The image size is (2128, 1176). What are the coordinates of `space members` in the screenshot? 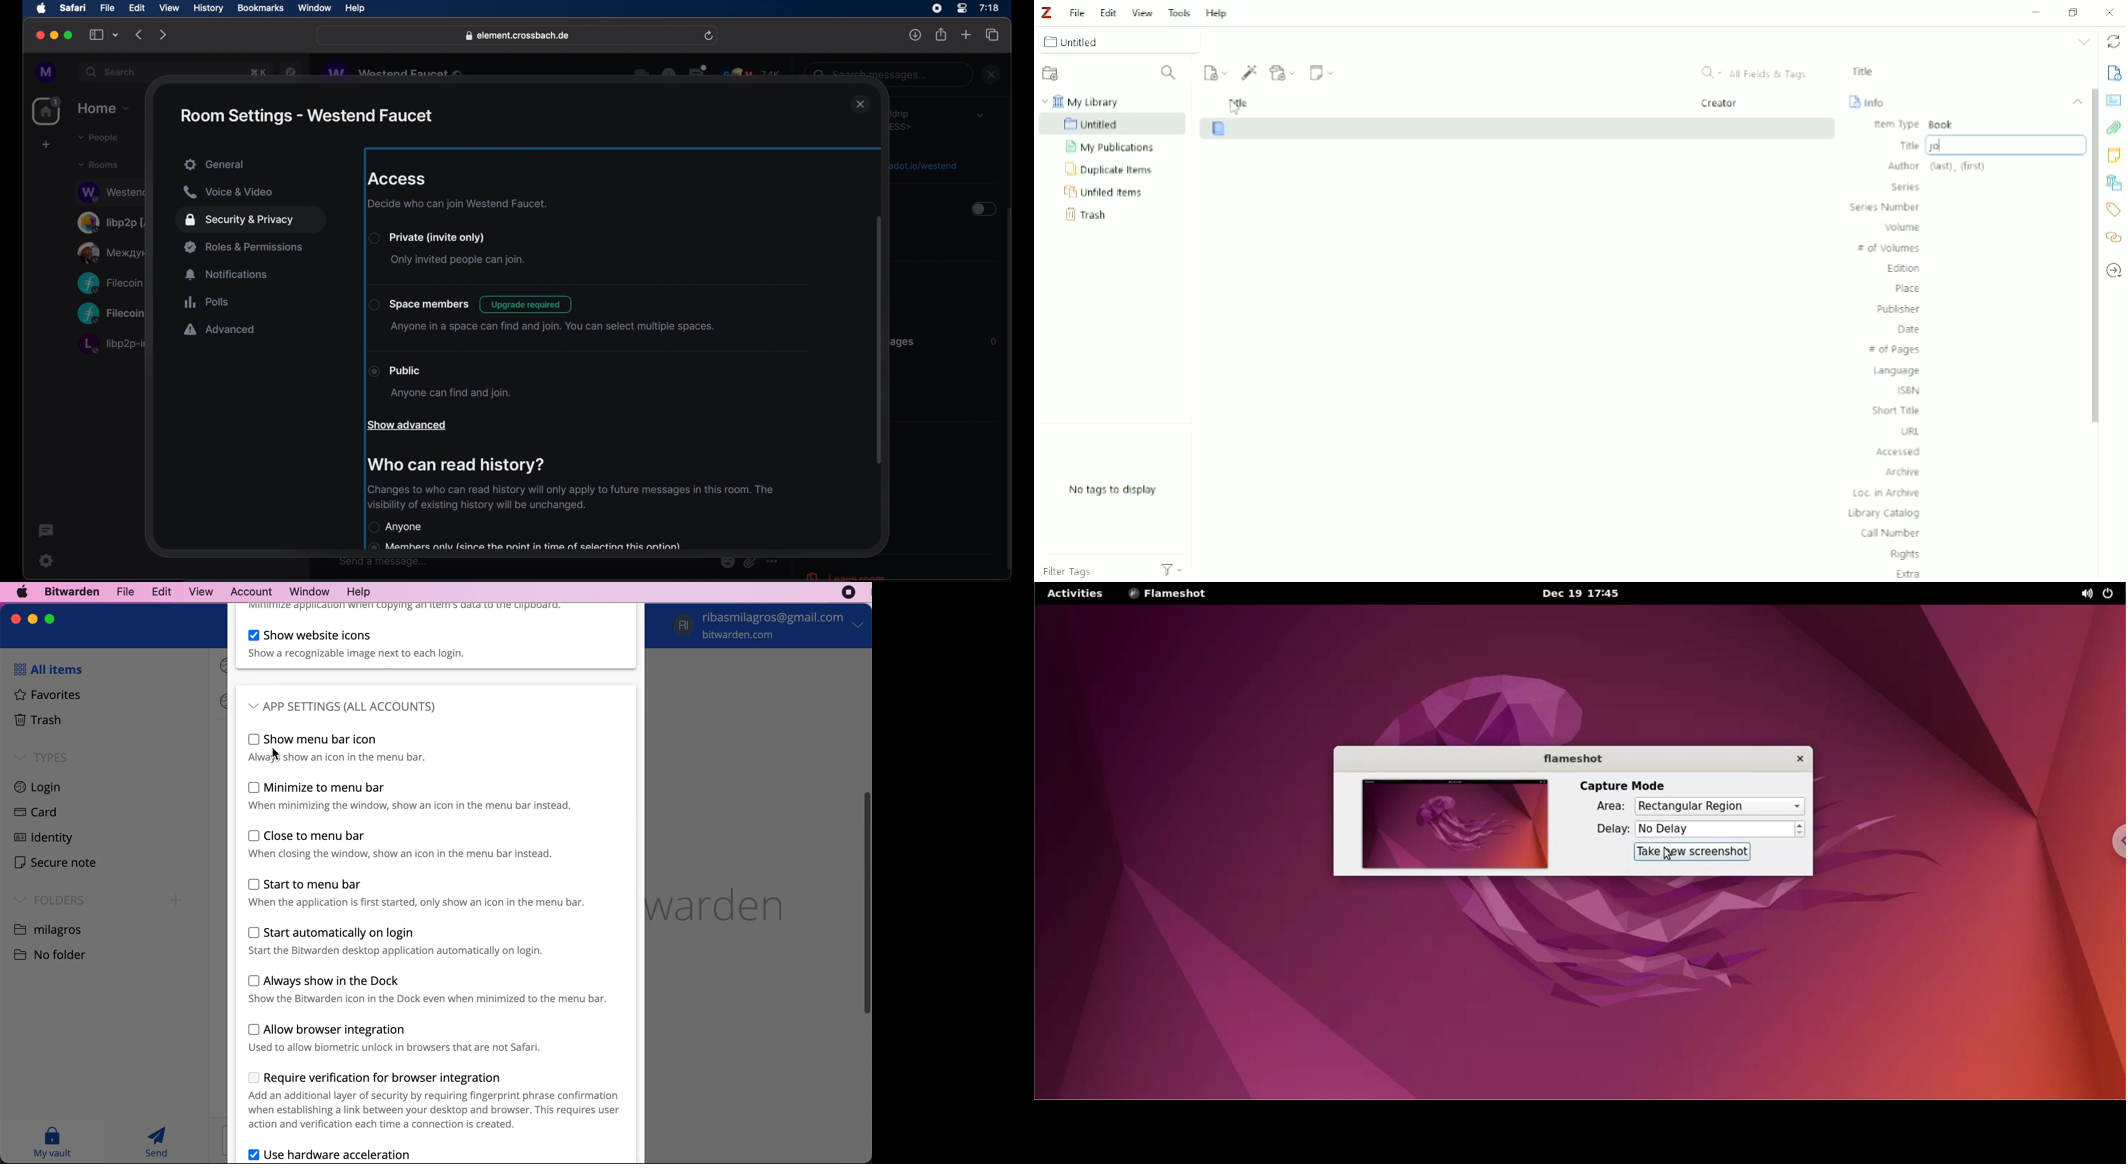 It's located at (544, 313).